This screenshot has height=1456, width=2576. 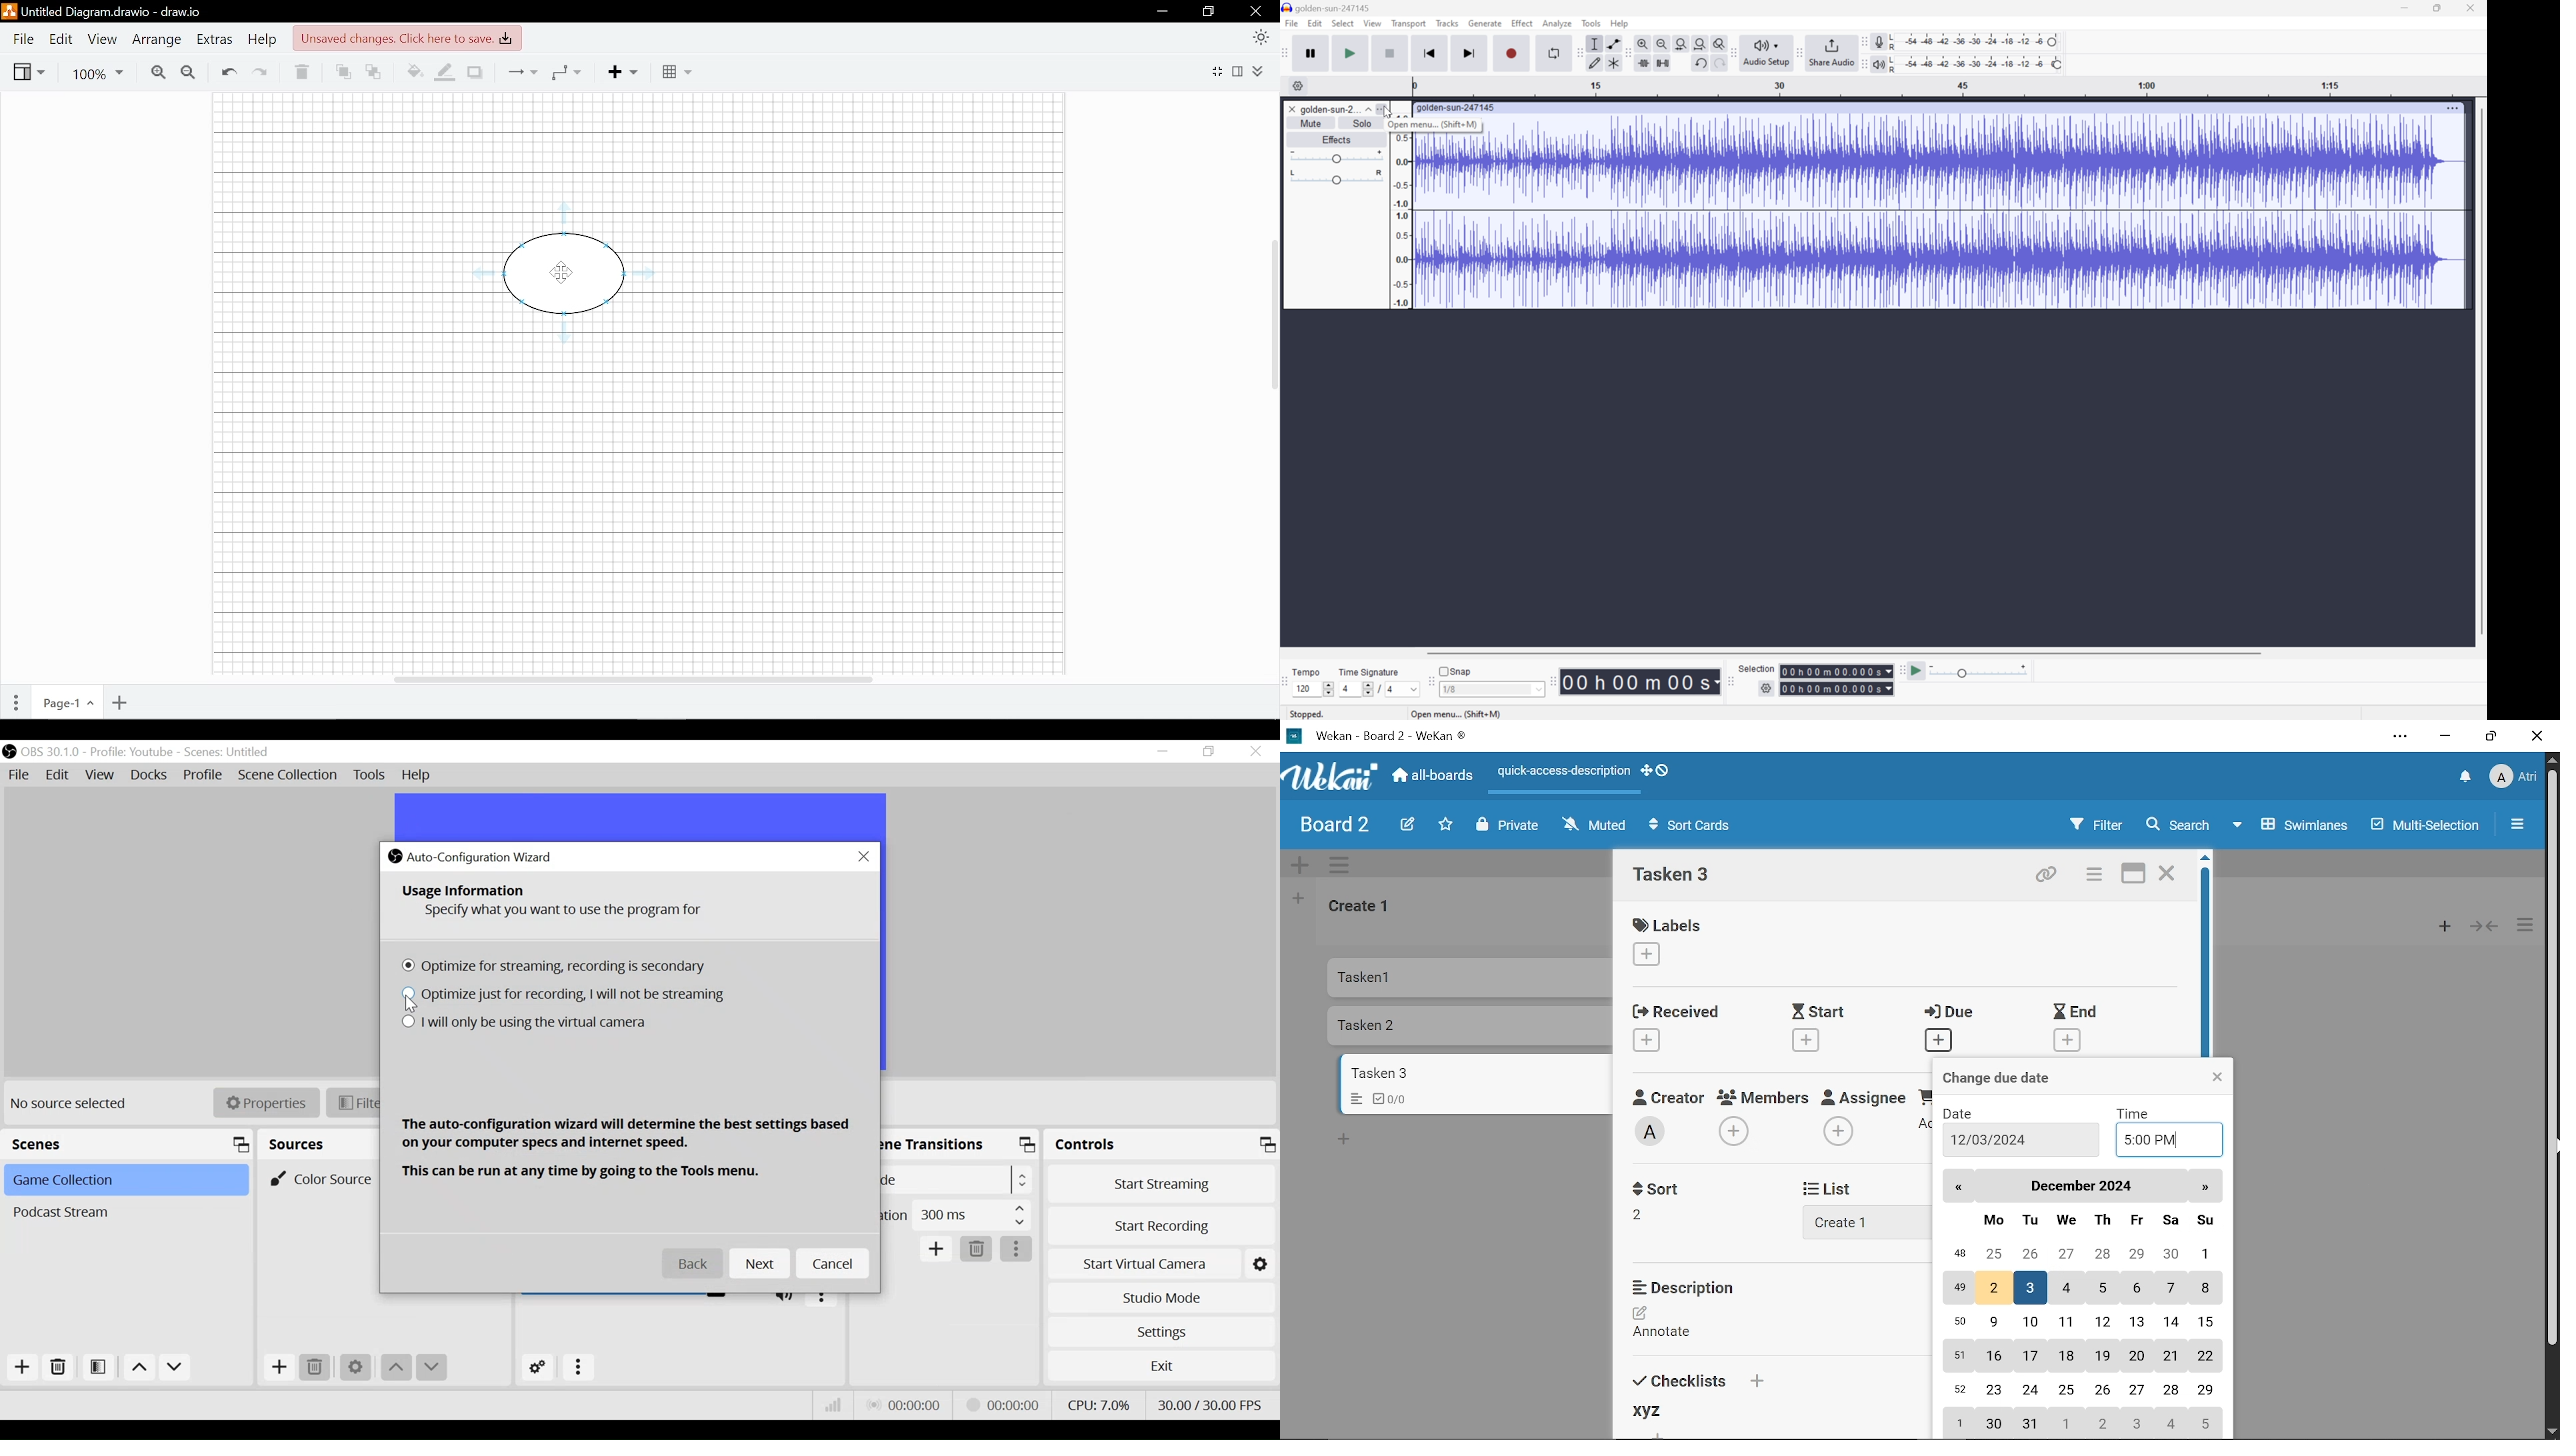 What do you see at coordinates (523, 1024) in the screenshot?
I see `(un)check I will only be using the virtual camera` at bounding box center [523, 1024].